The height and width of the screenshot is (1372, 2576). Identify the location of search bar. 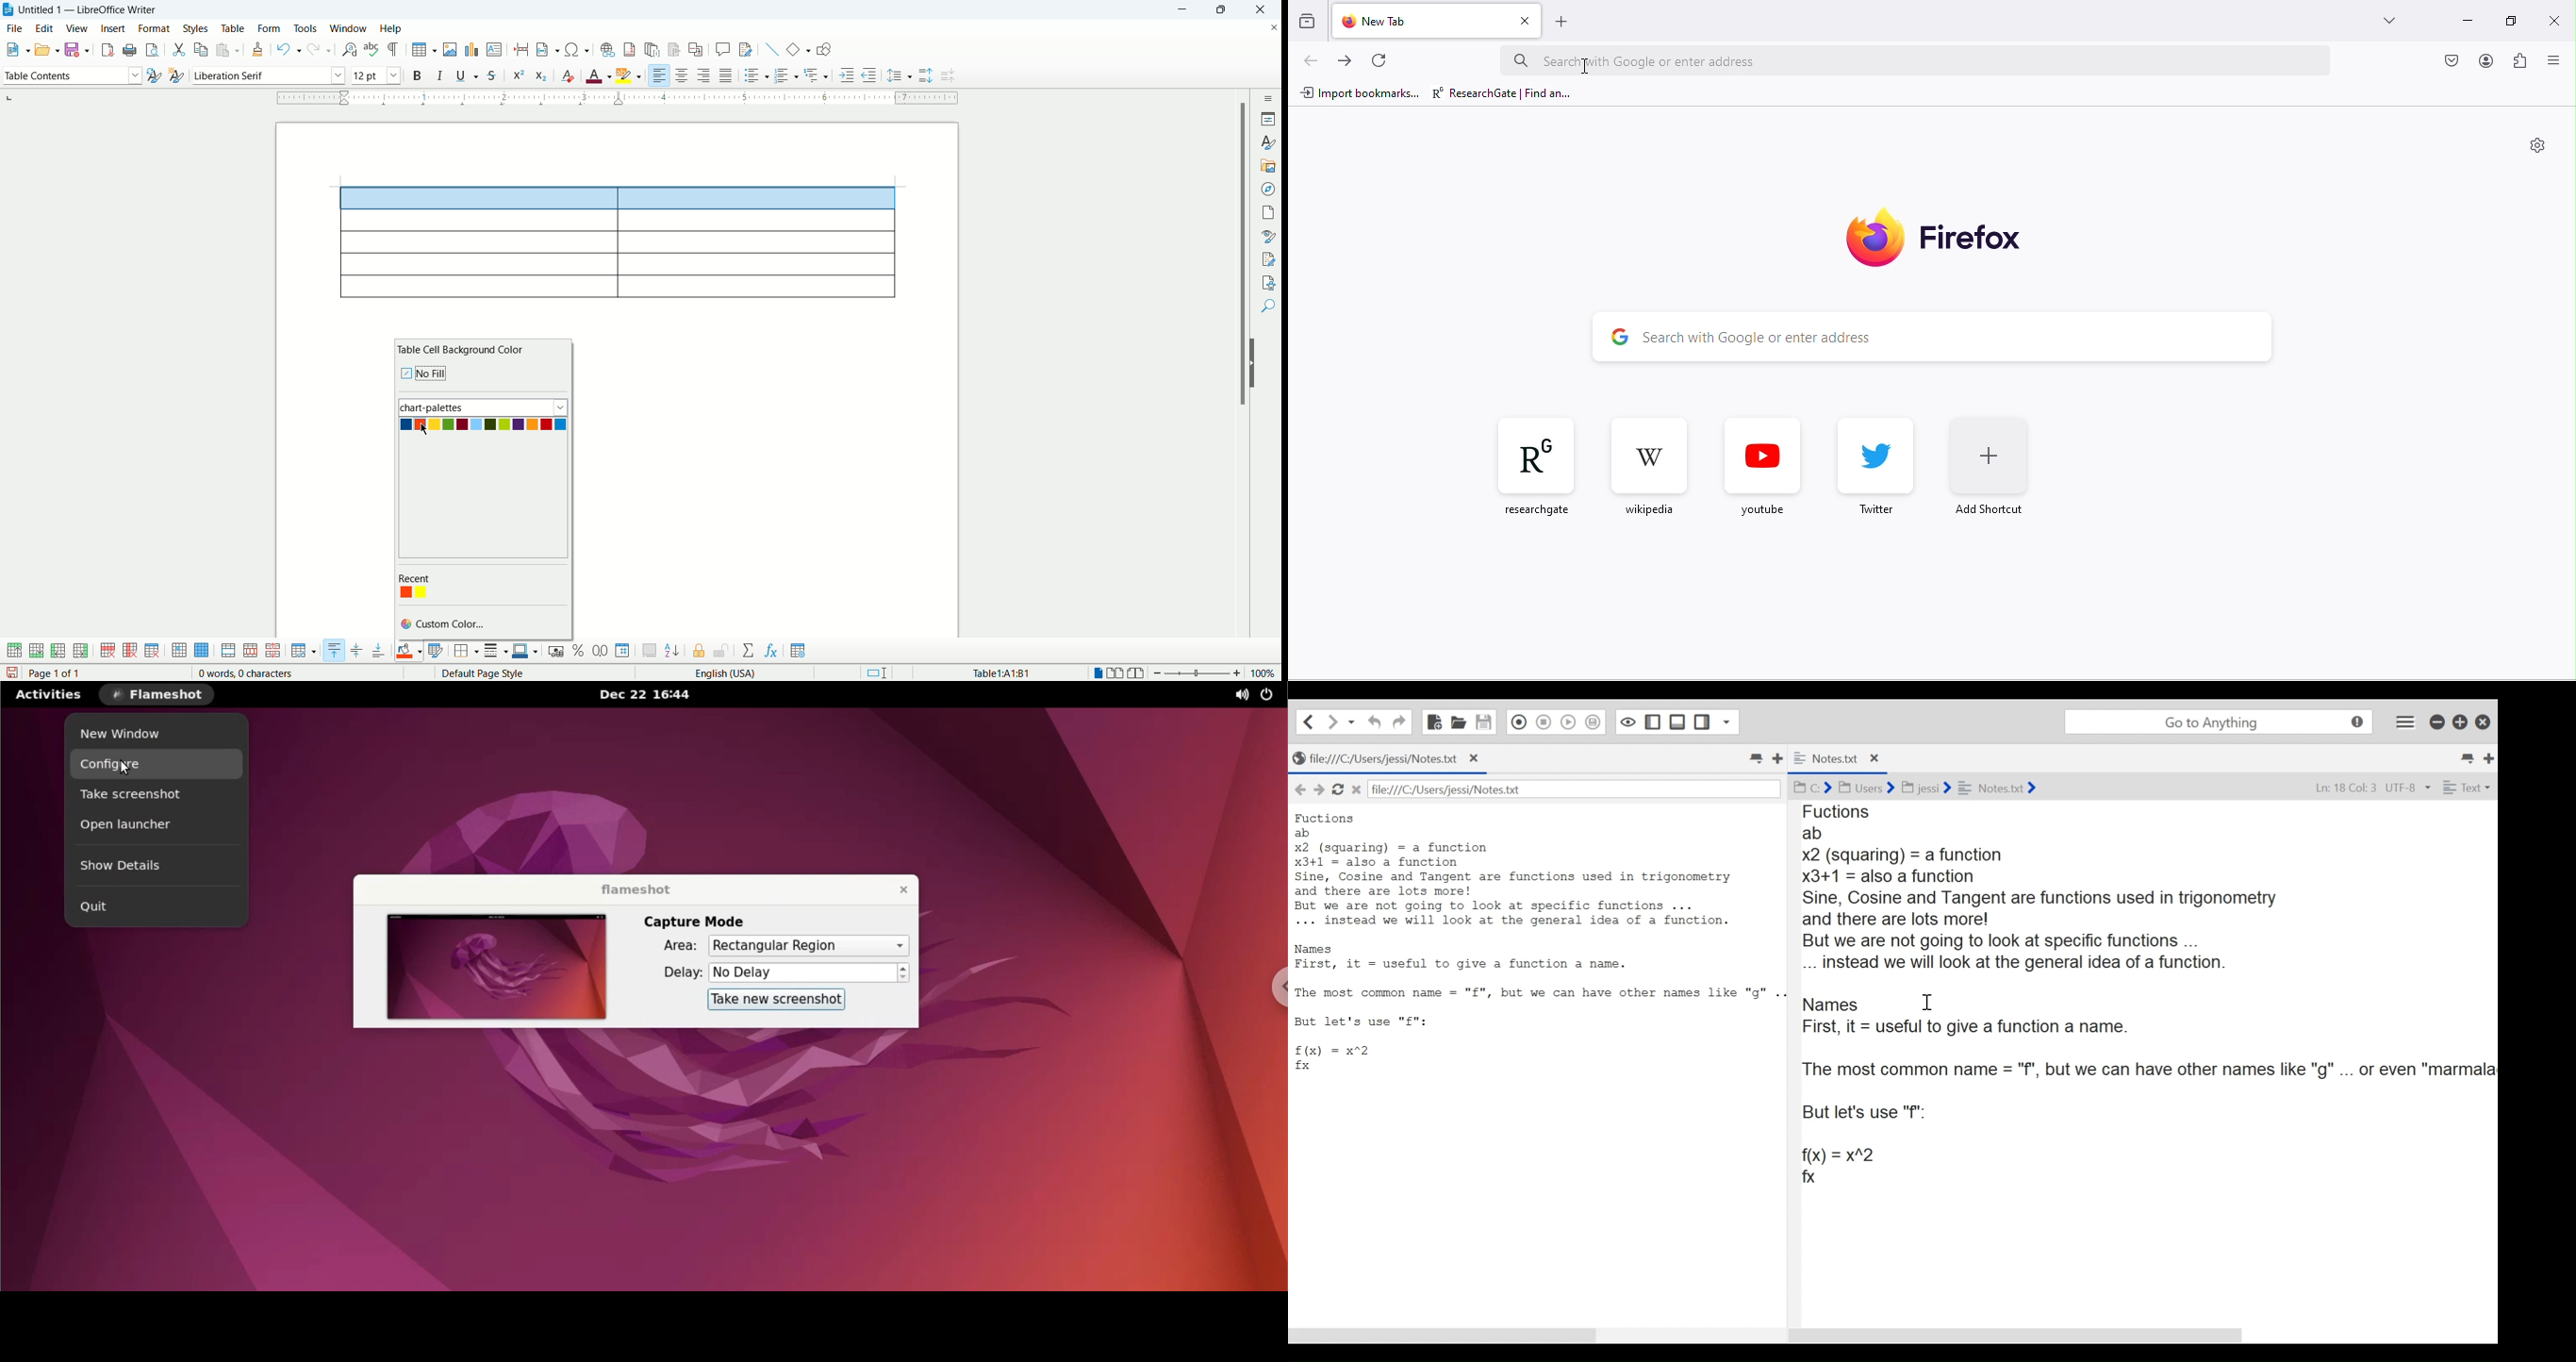
(1878, 335).